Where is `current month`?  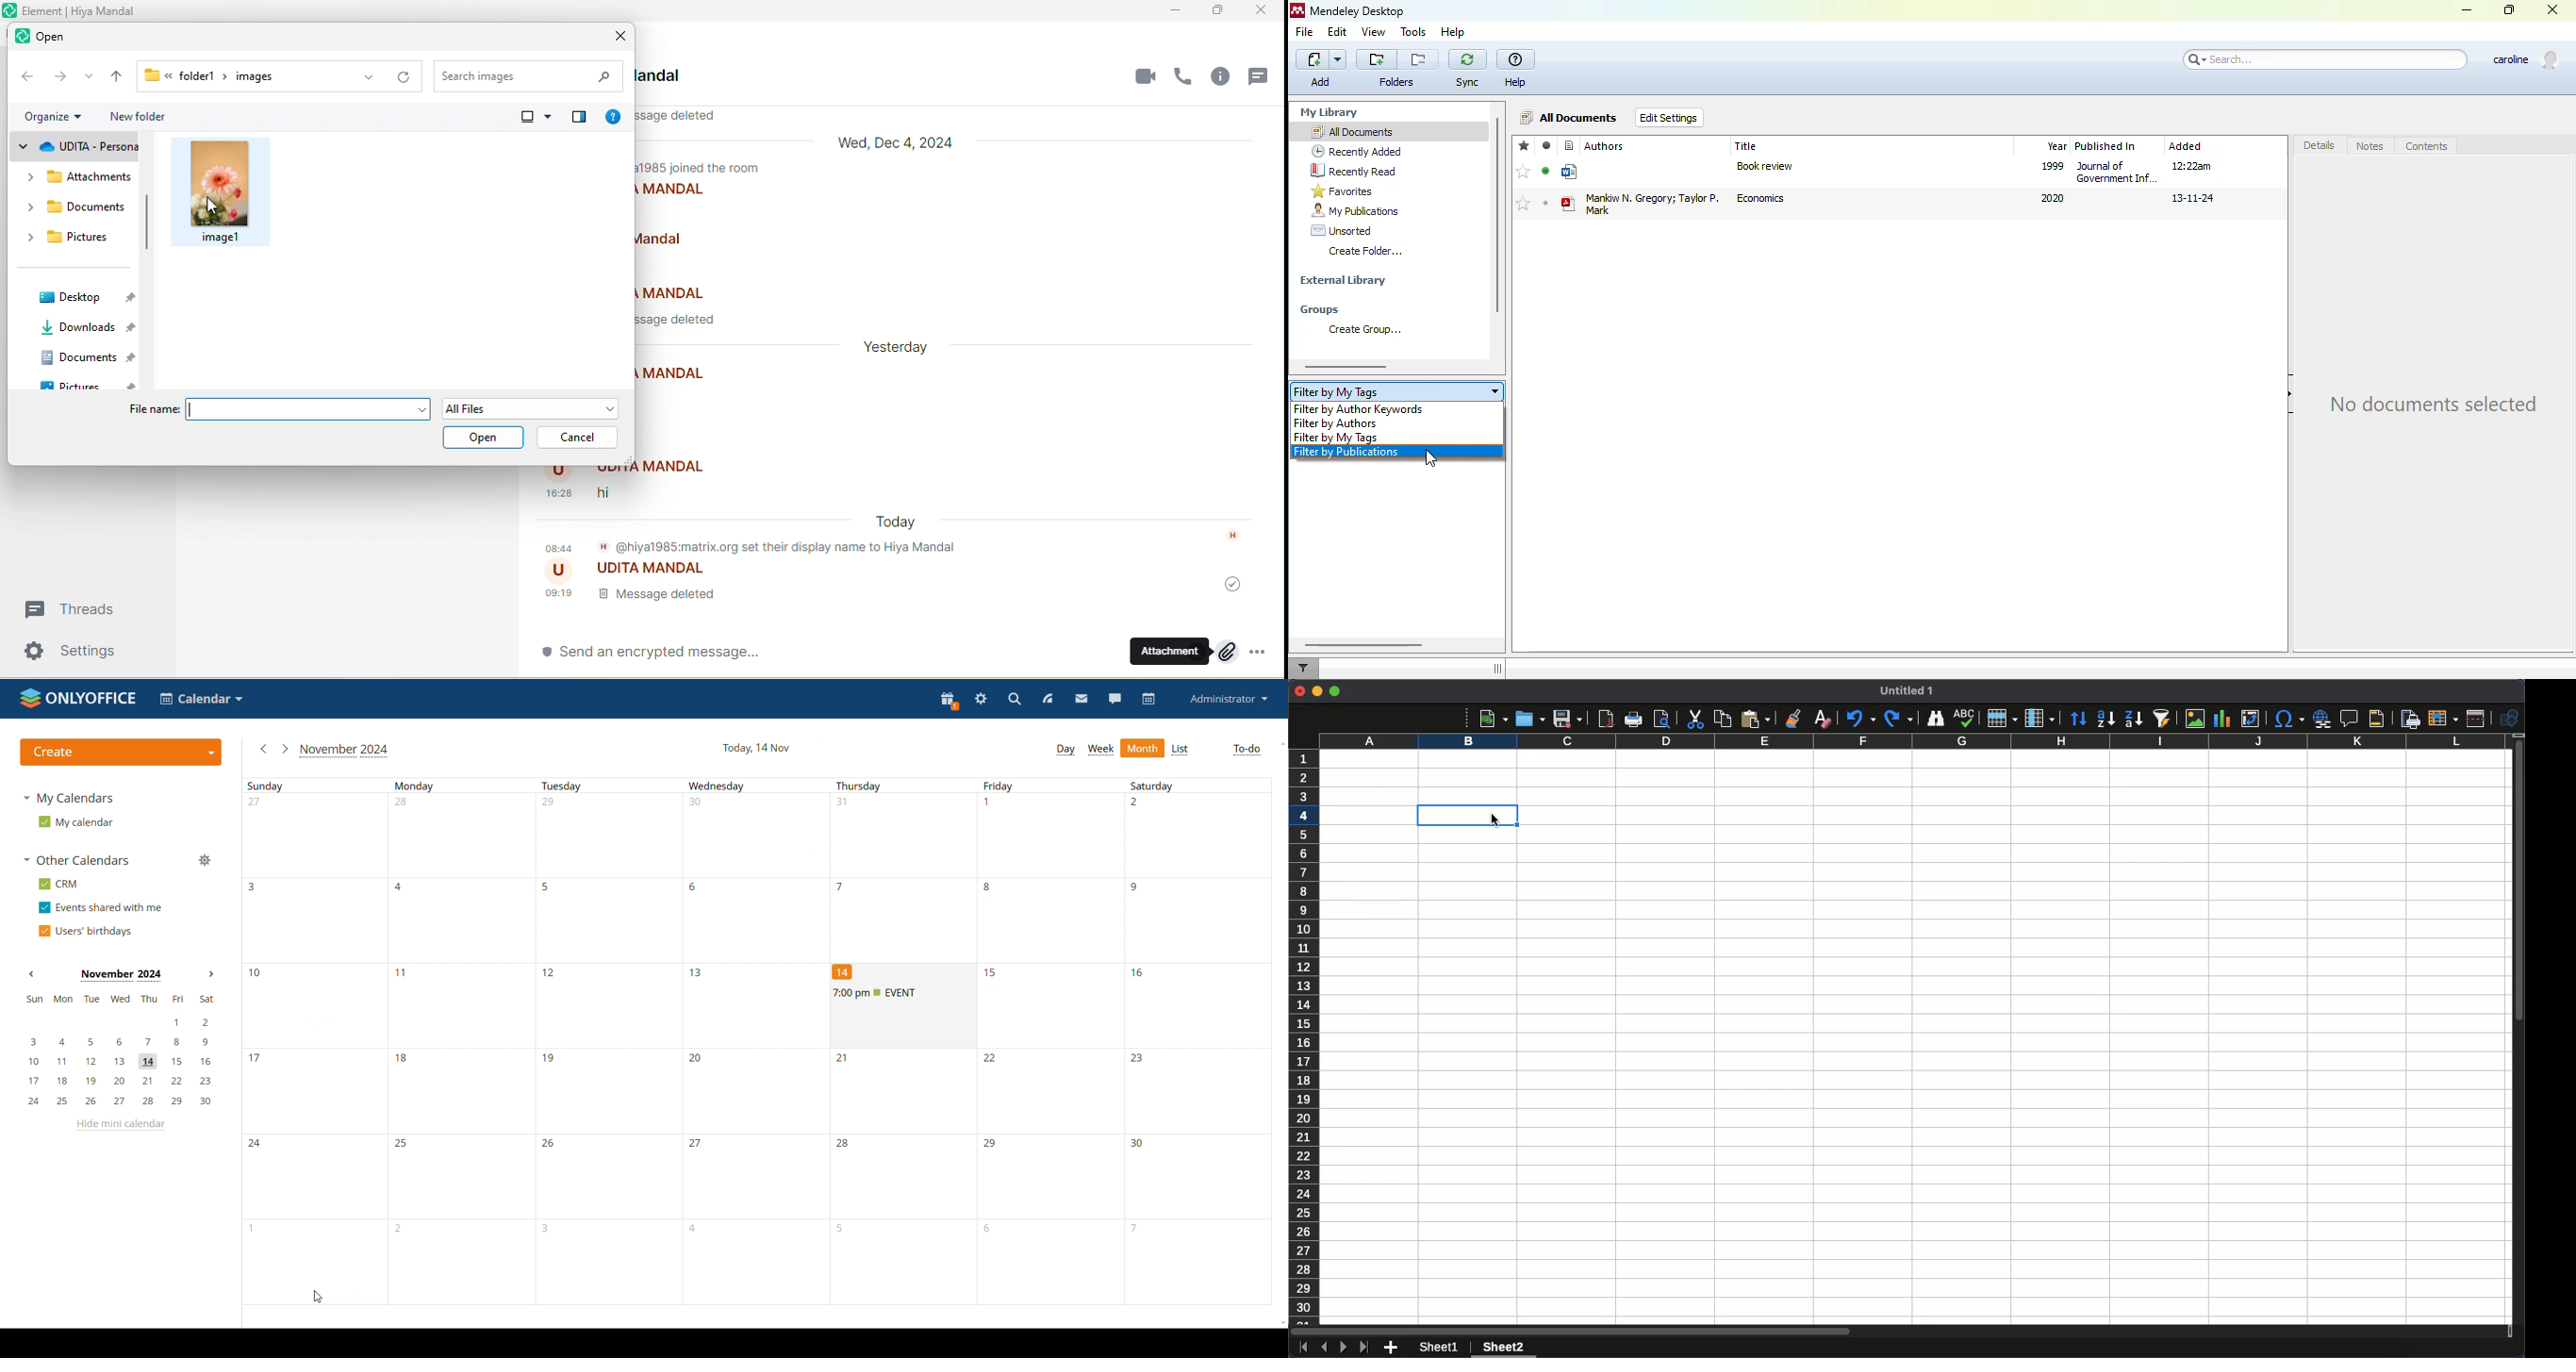
current month is located at coordinates (121, 976).